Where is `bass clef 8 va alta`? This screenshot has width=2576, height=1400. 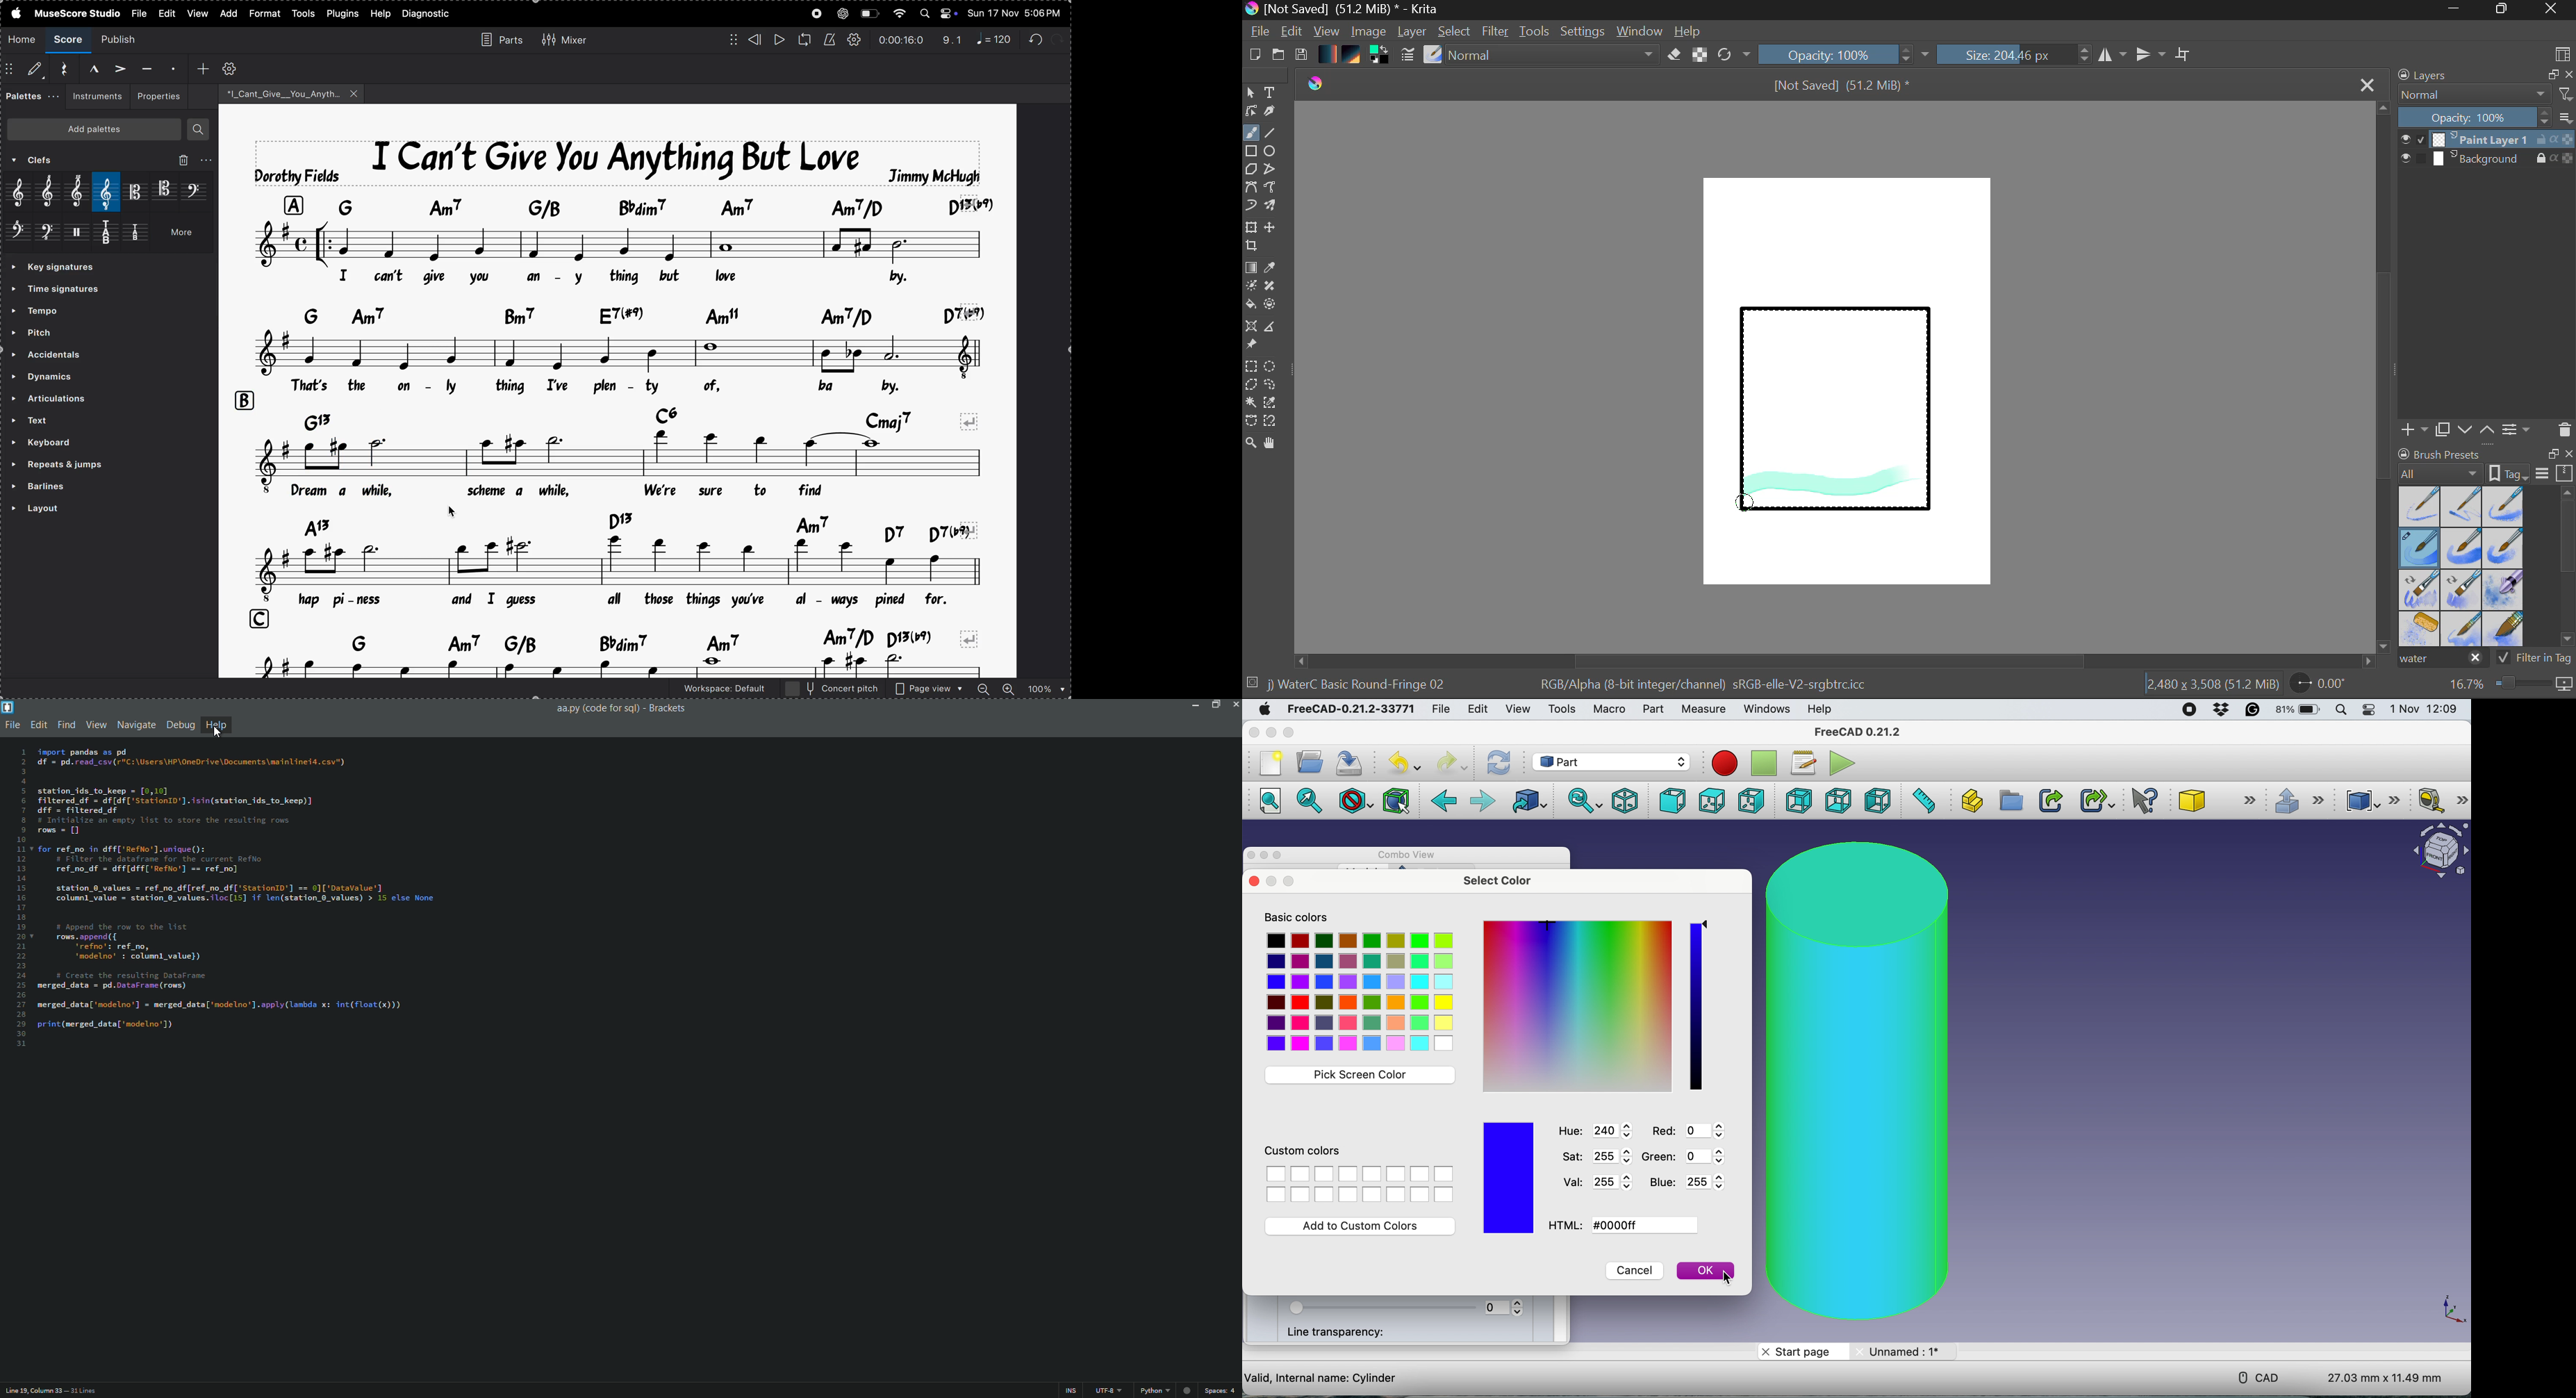
bass clef 8 va alta is located at coordinates (18, 235).